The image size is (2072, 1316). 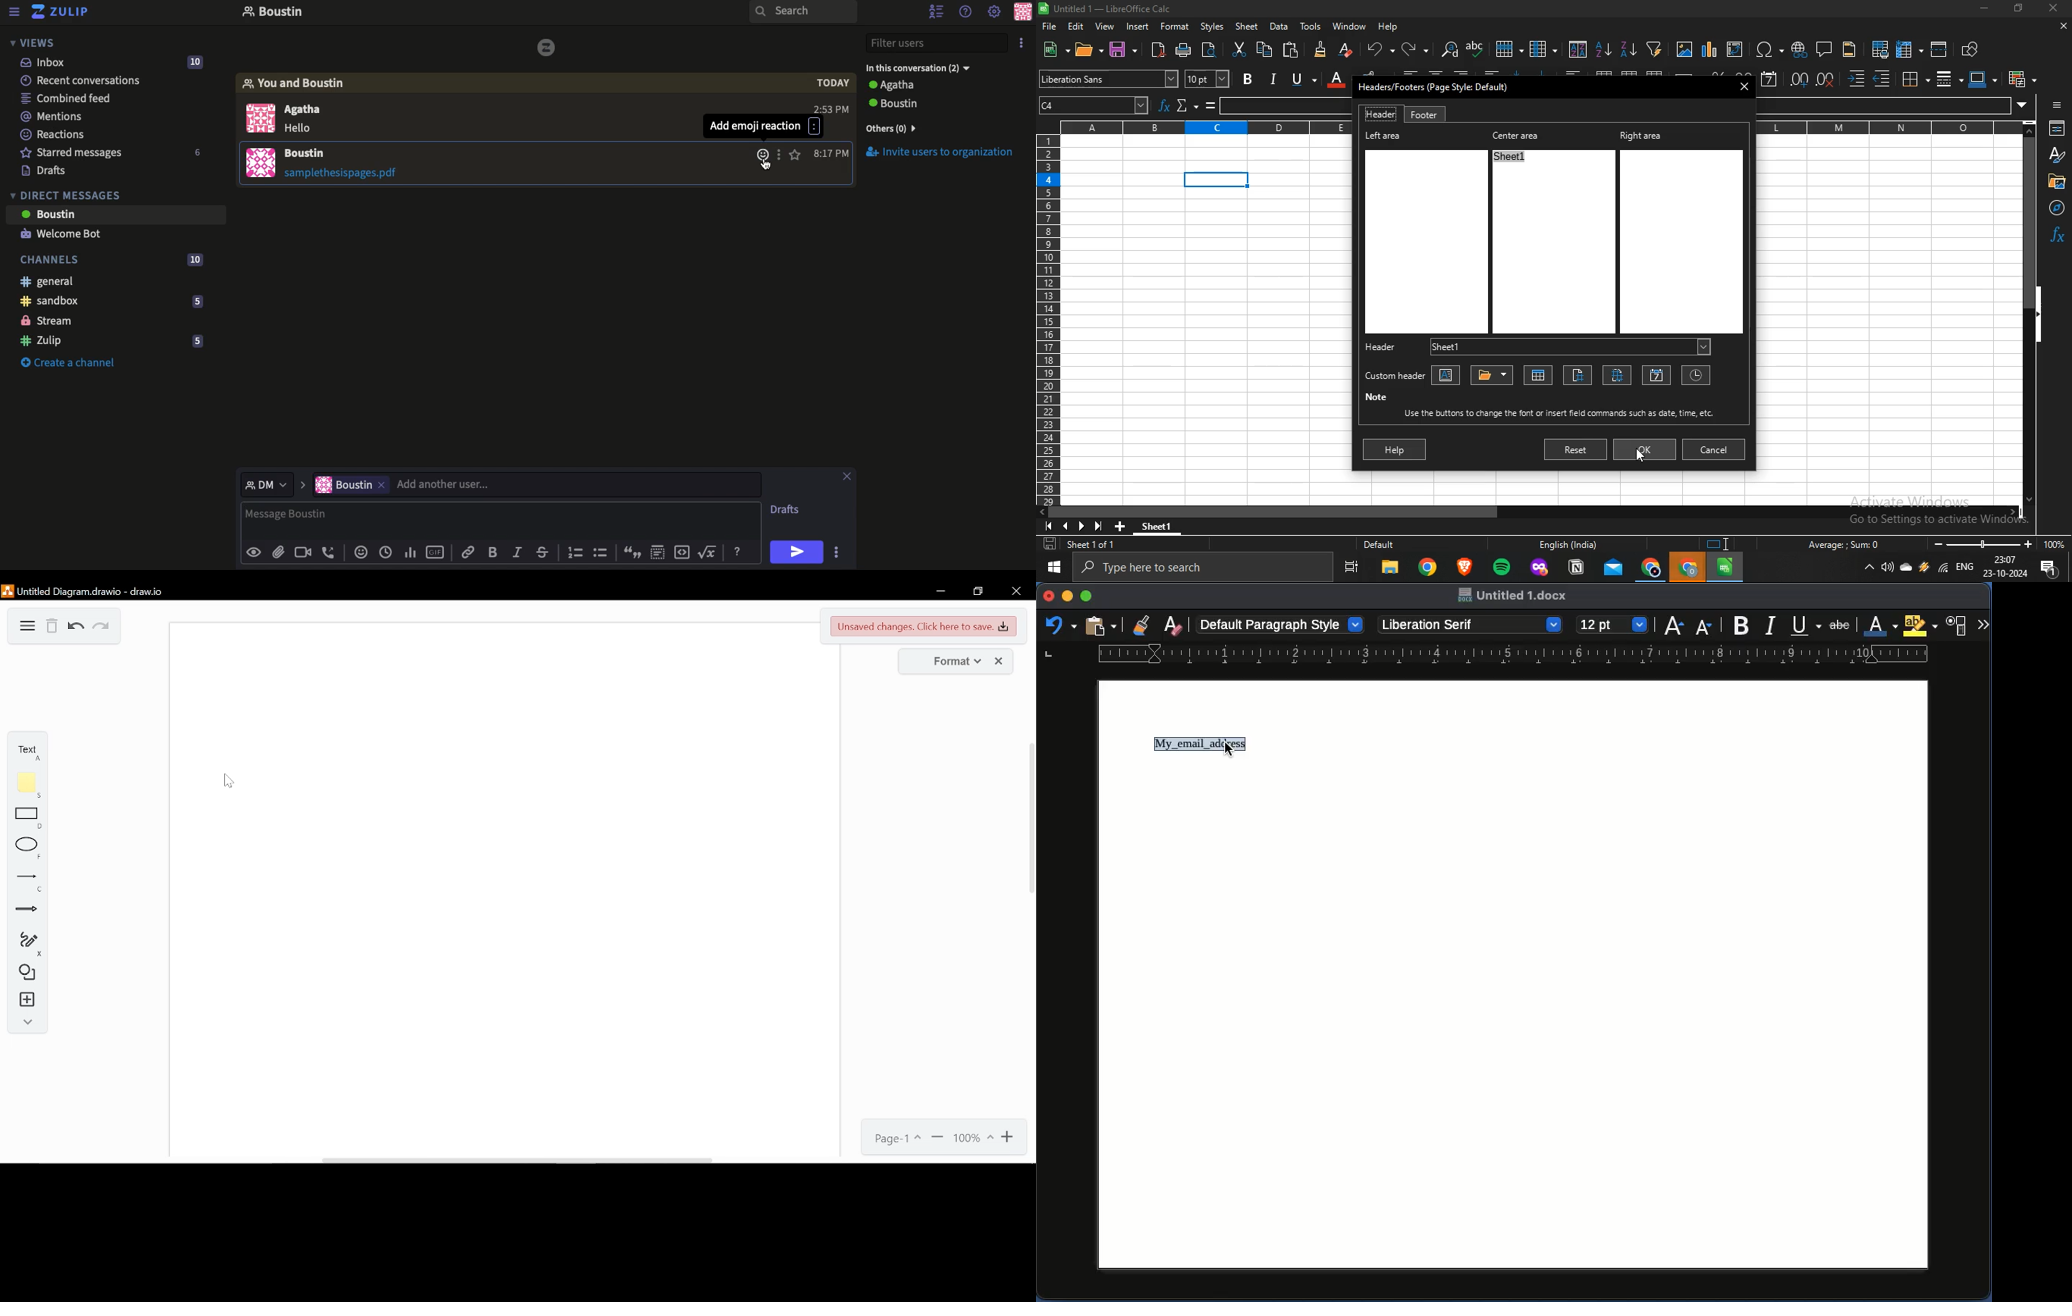 What do you see at coordinates (48, 282) in the screenshot?
I see `General` at bounding box center [48, 282].